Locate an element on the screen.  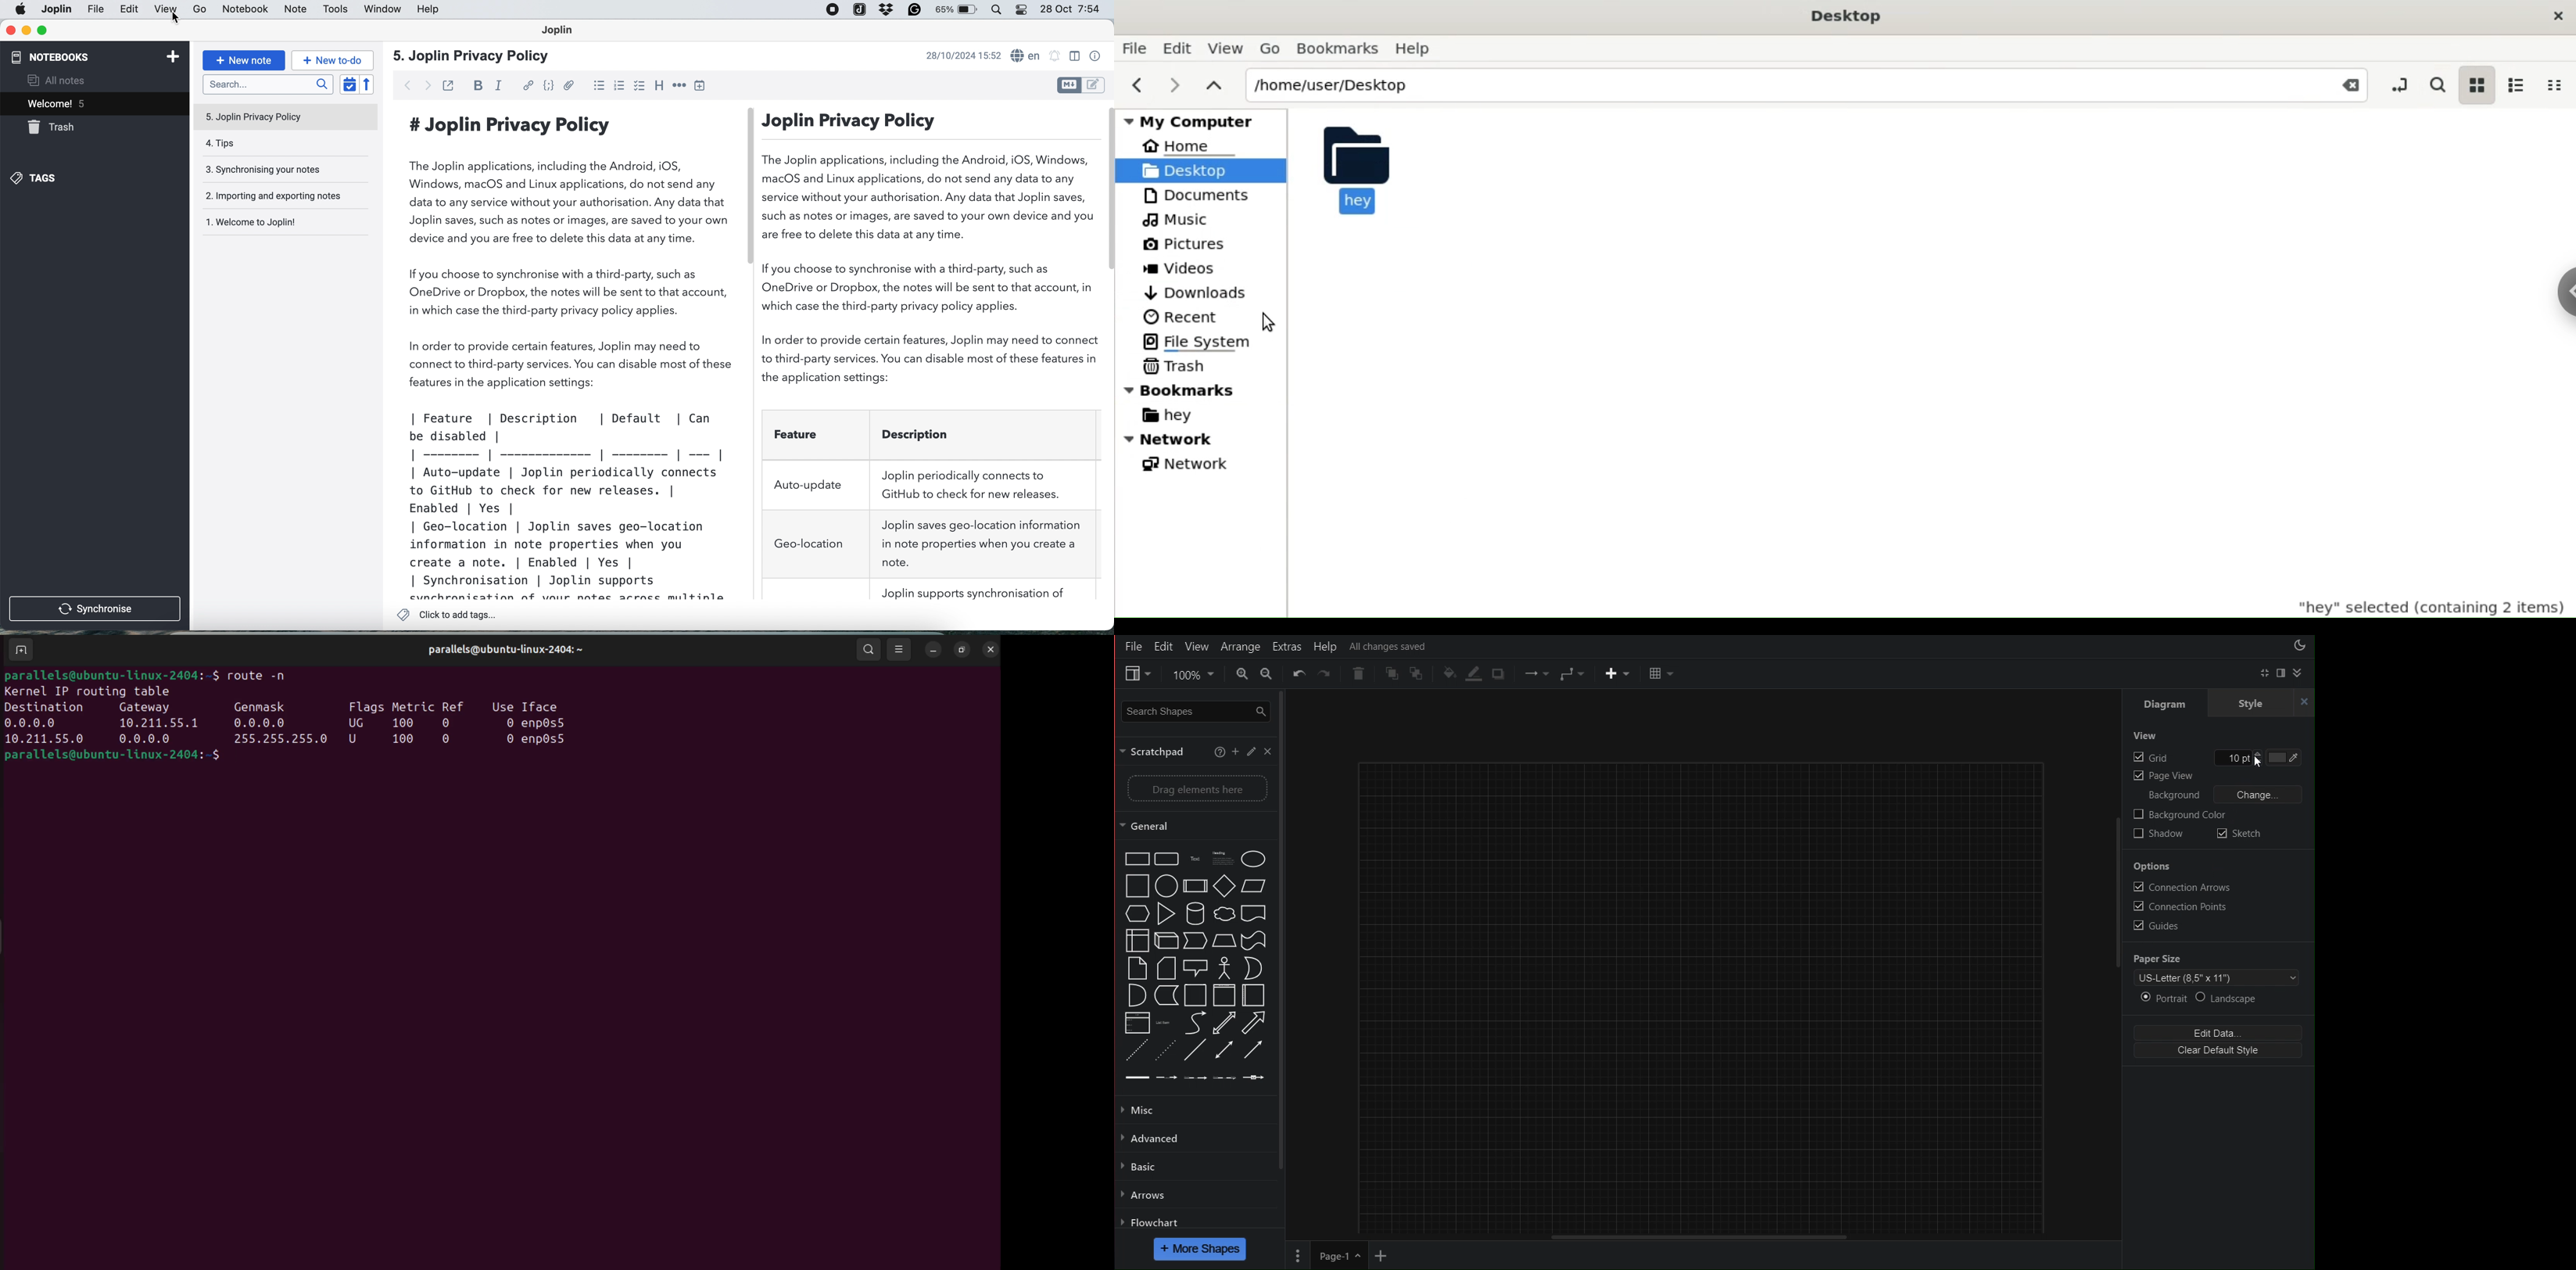
dropbox is located at coordinates (884, 10).